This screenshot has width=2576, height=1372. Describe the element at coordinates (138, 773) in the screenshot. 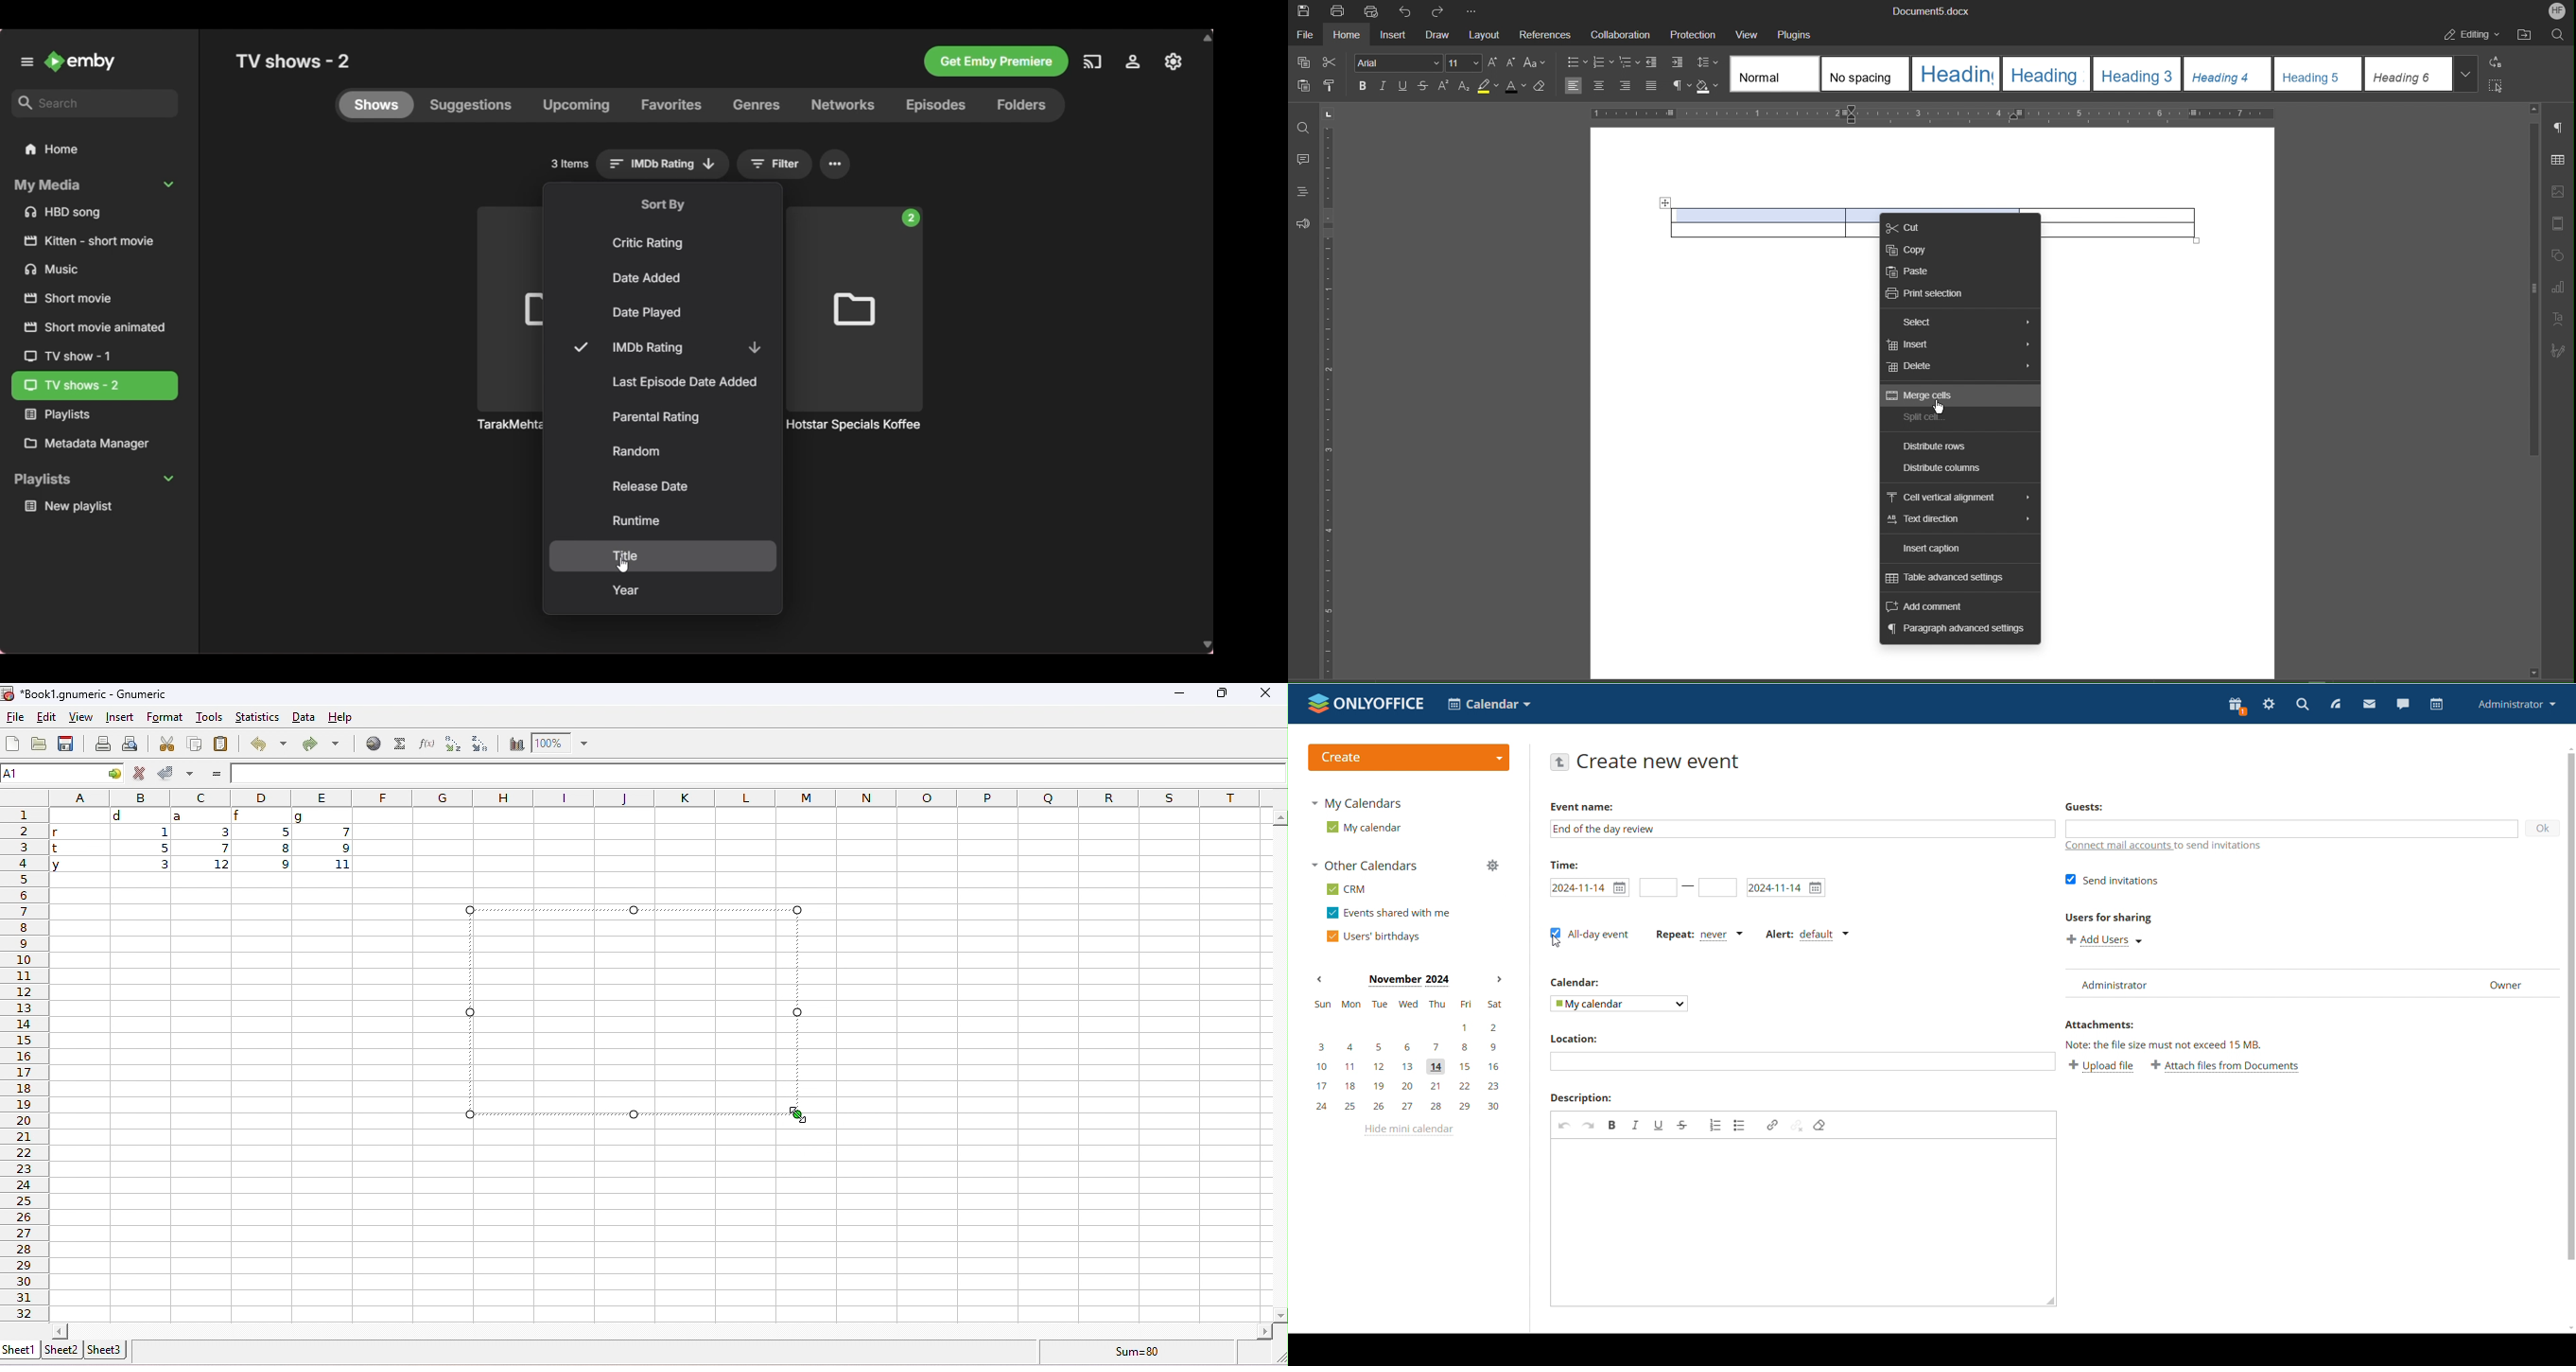

I see `reject` at that location.